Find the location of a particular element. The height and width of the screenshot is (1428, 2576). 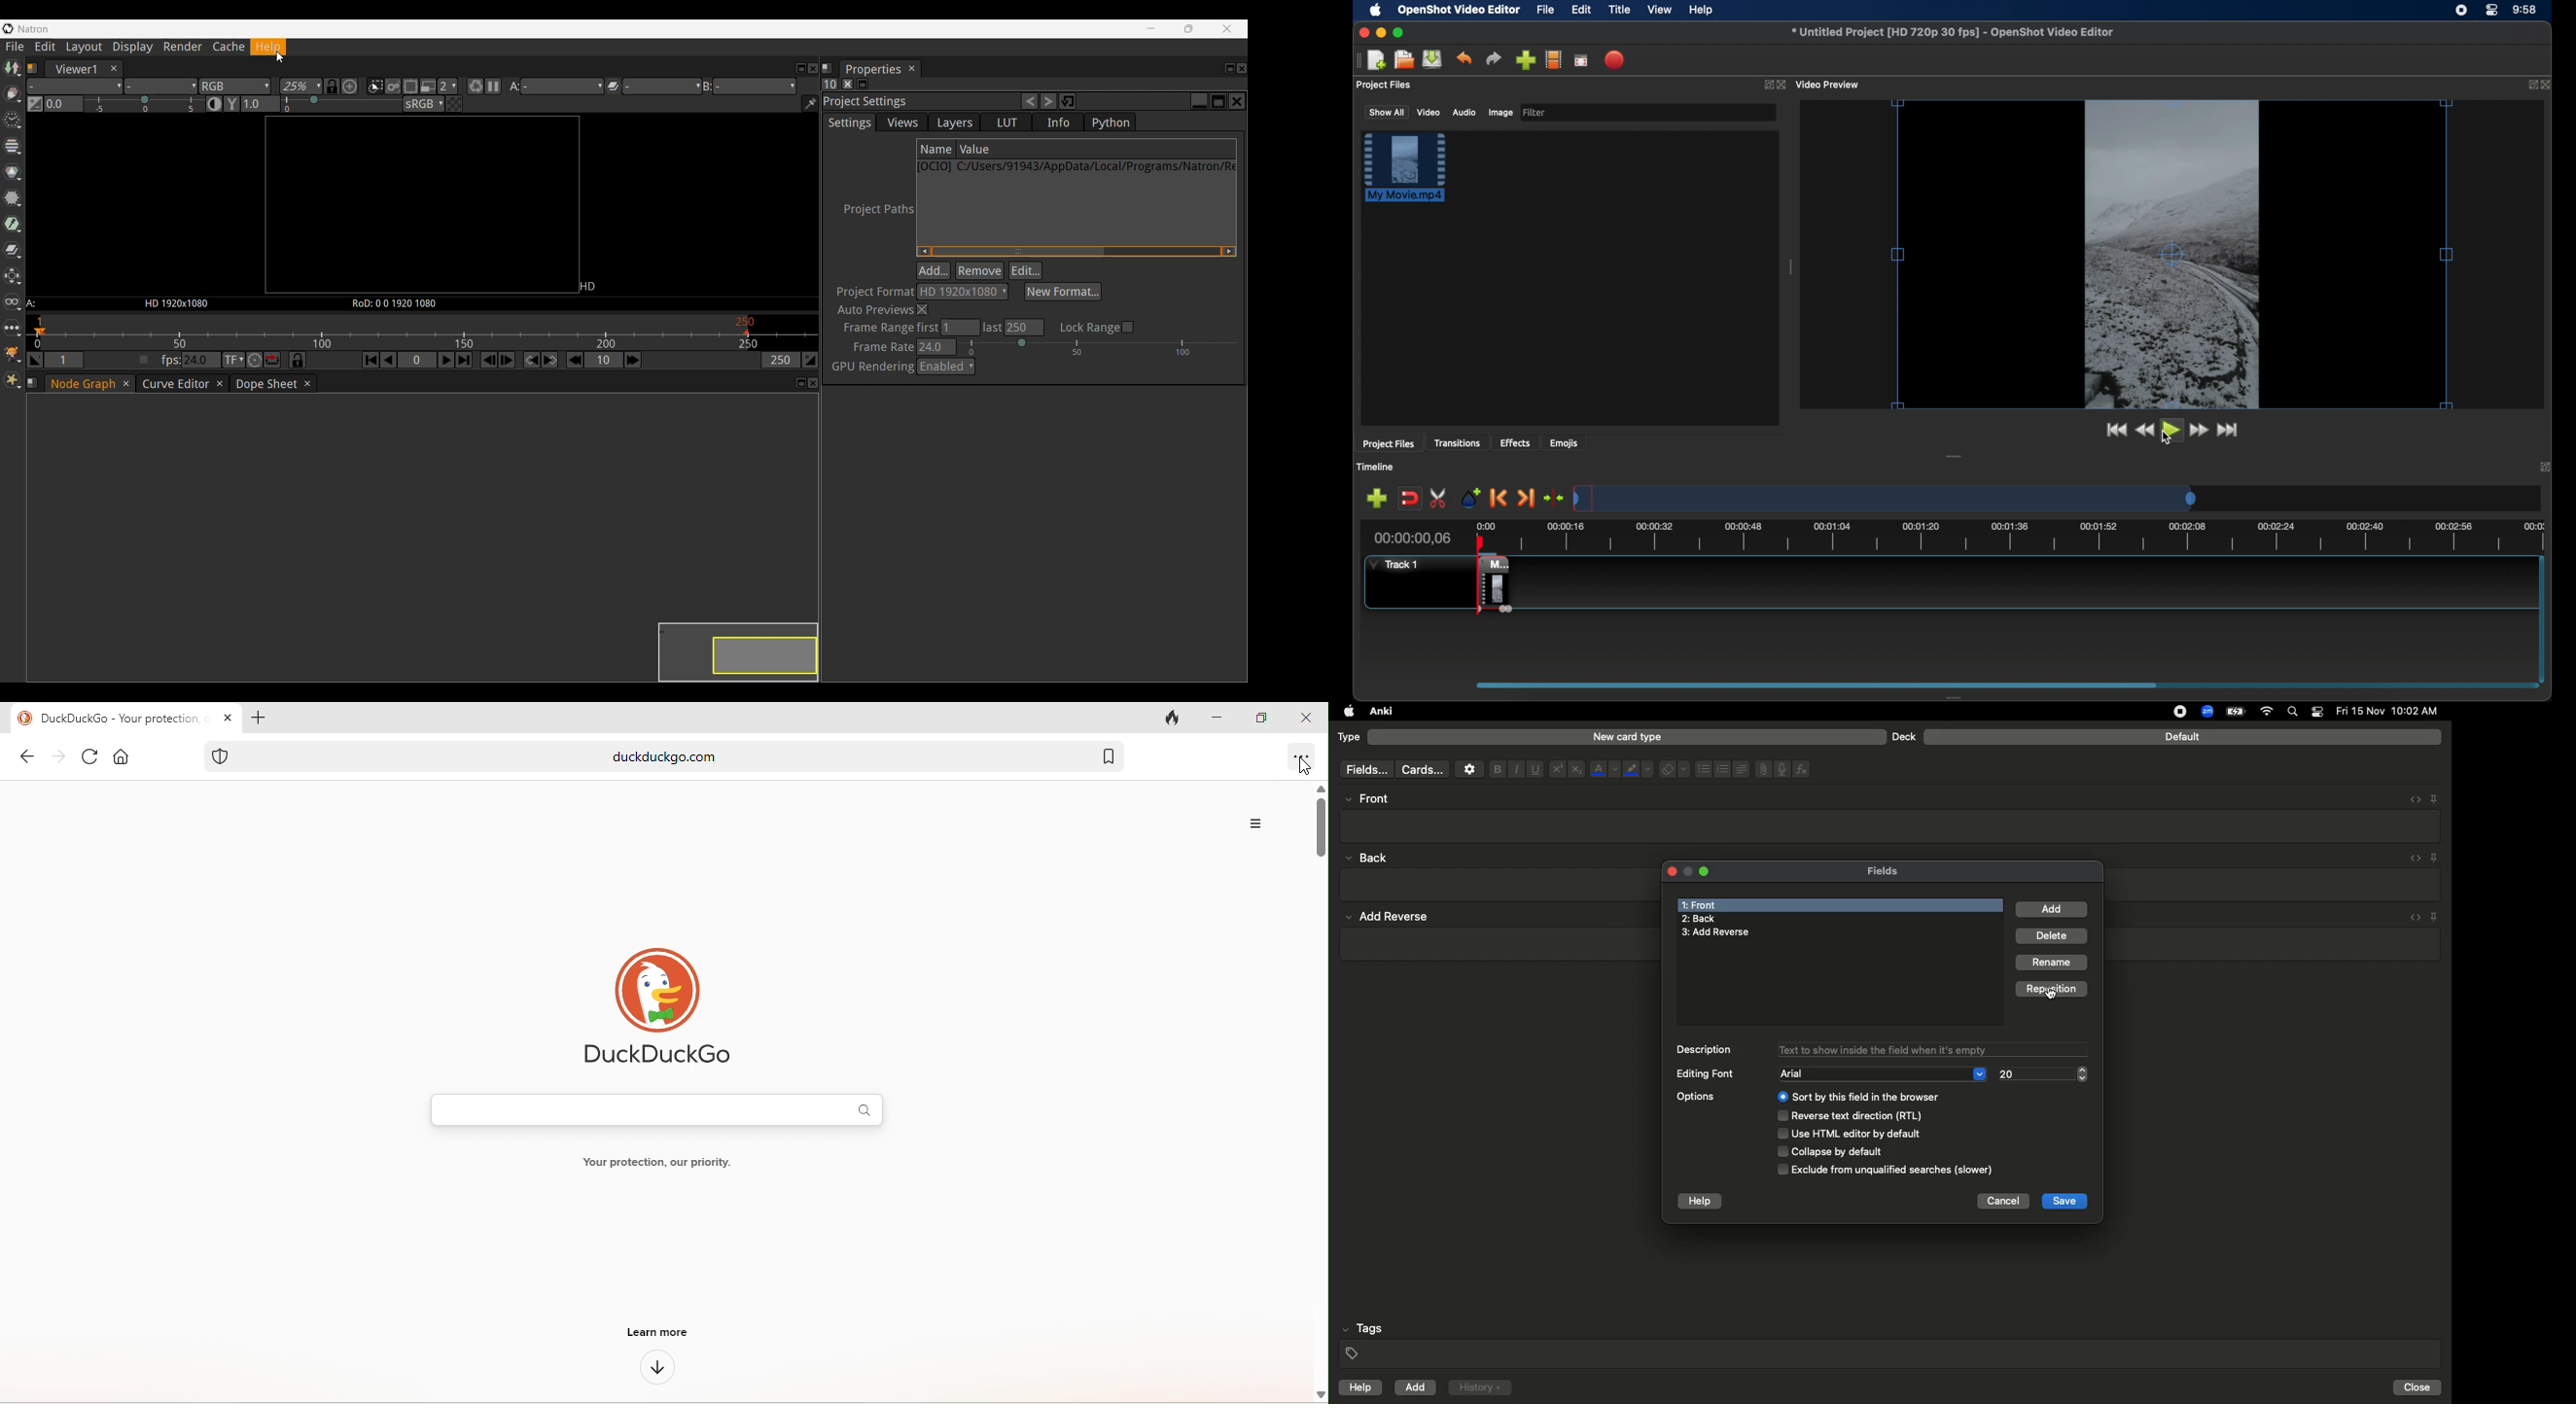

File is located at coordinates (1761, 769).